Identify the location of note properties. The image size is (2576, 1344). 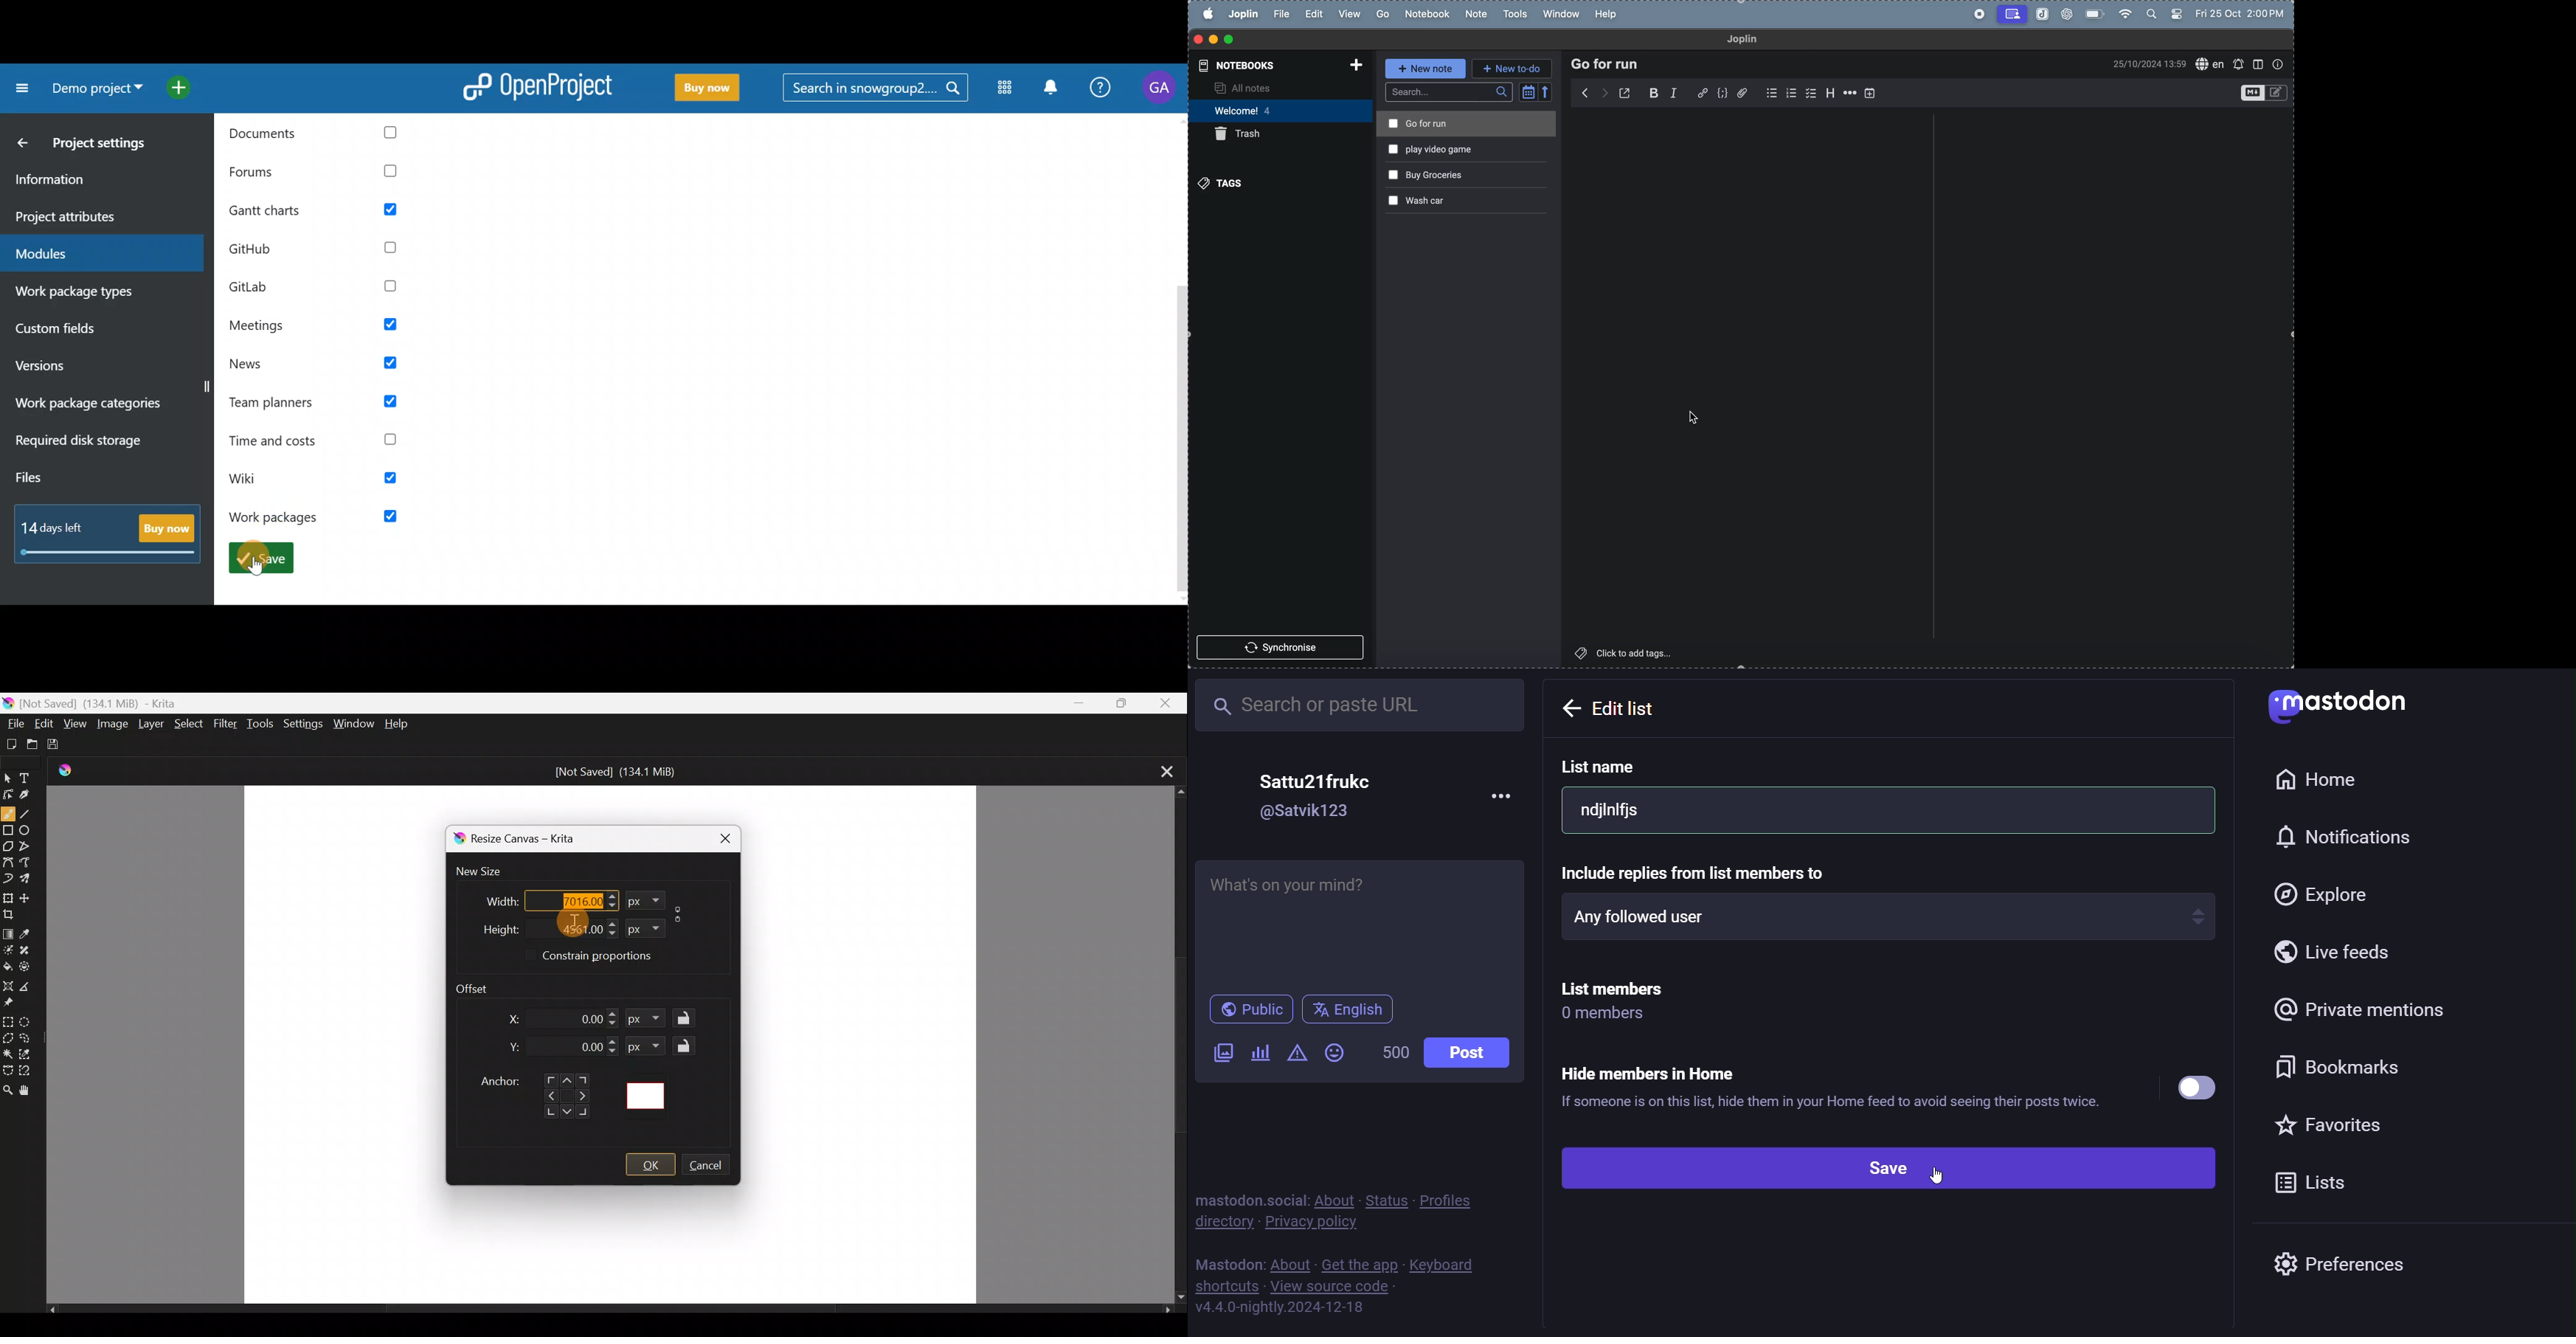
(2278, 63).